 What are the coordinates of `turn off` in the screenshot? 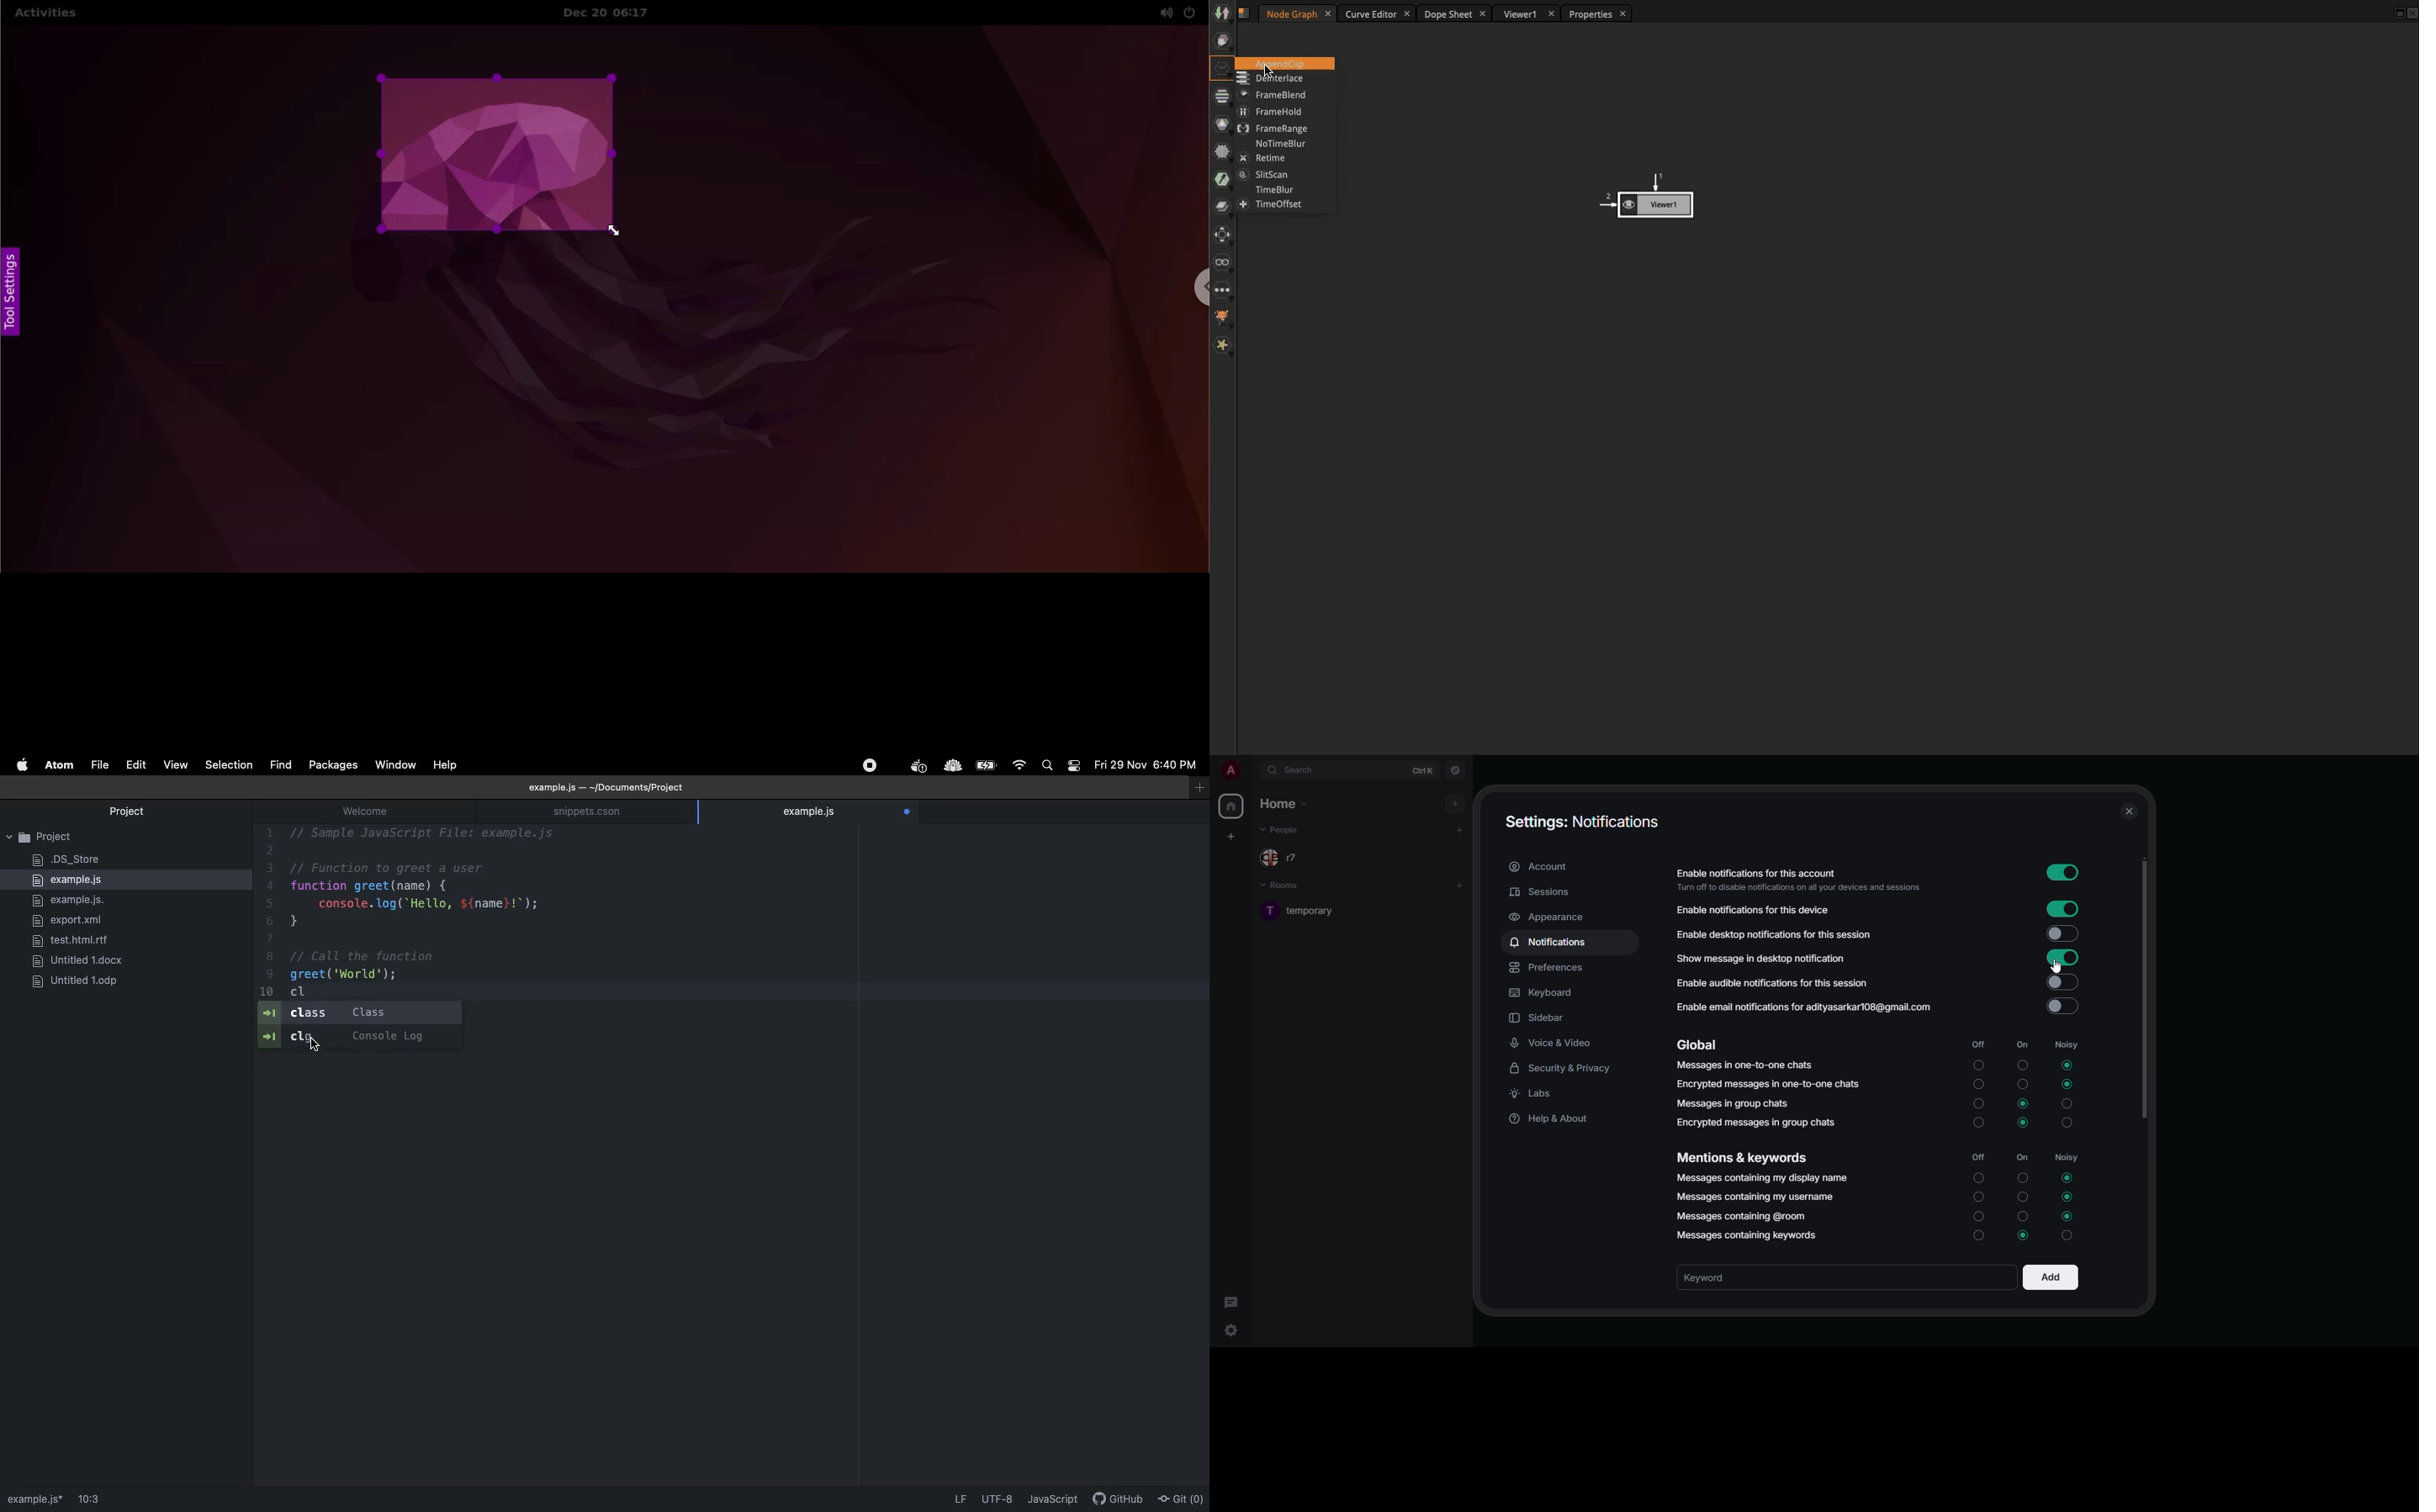 It's located at (2022, 1066).